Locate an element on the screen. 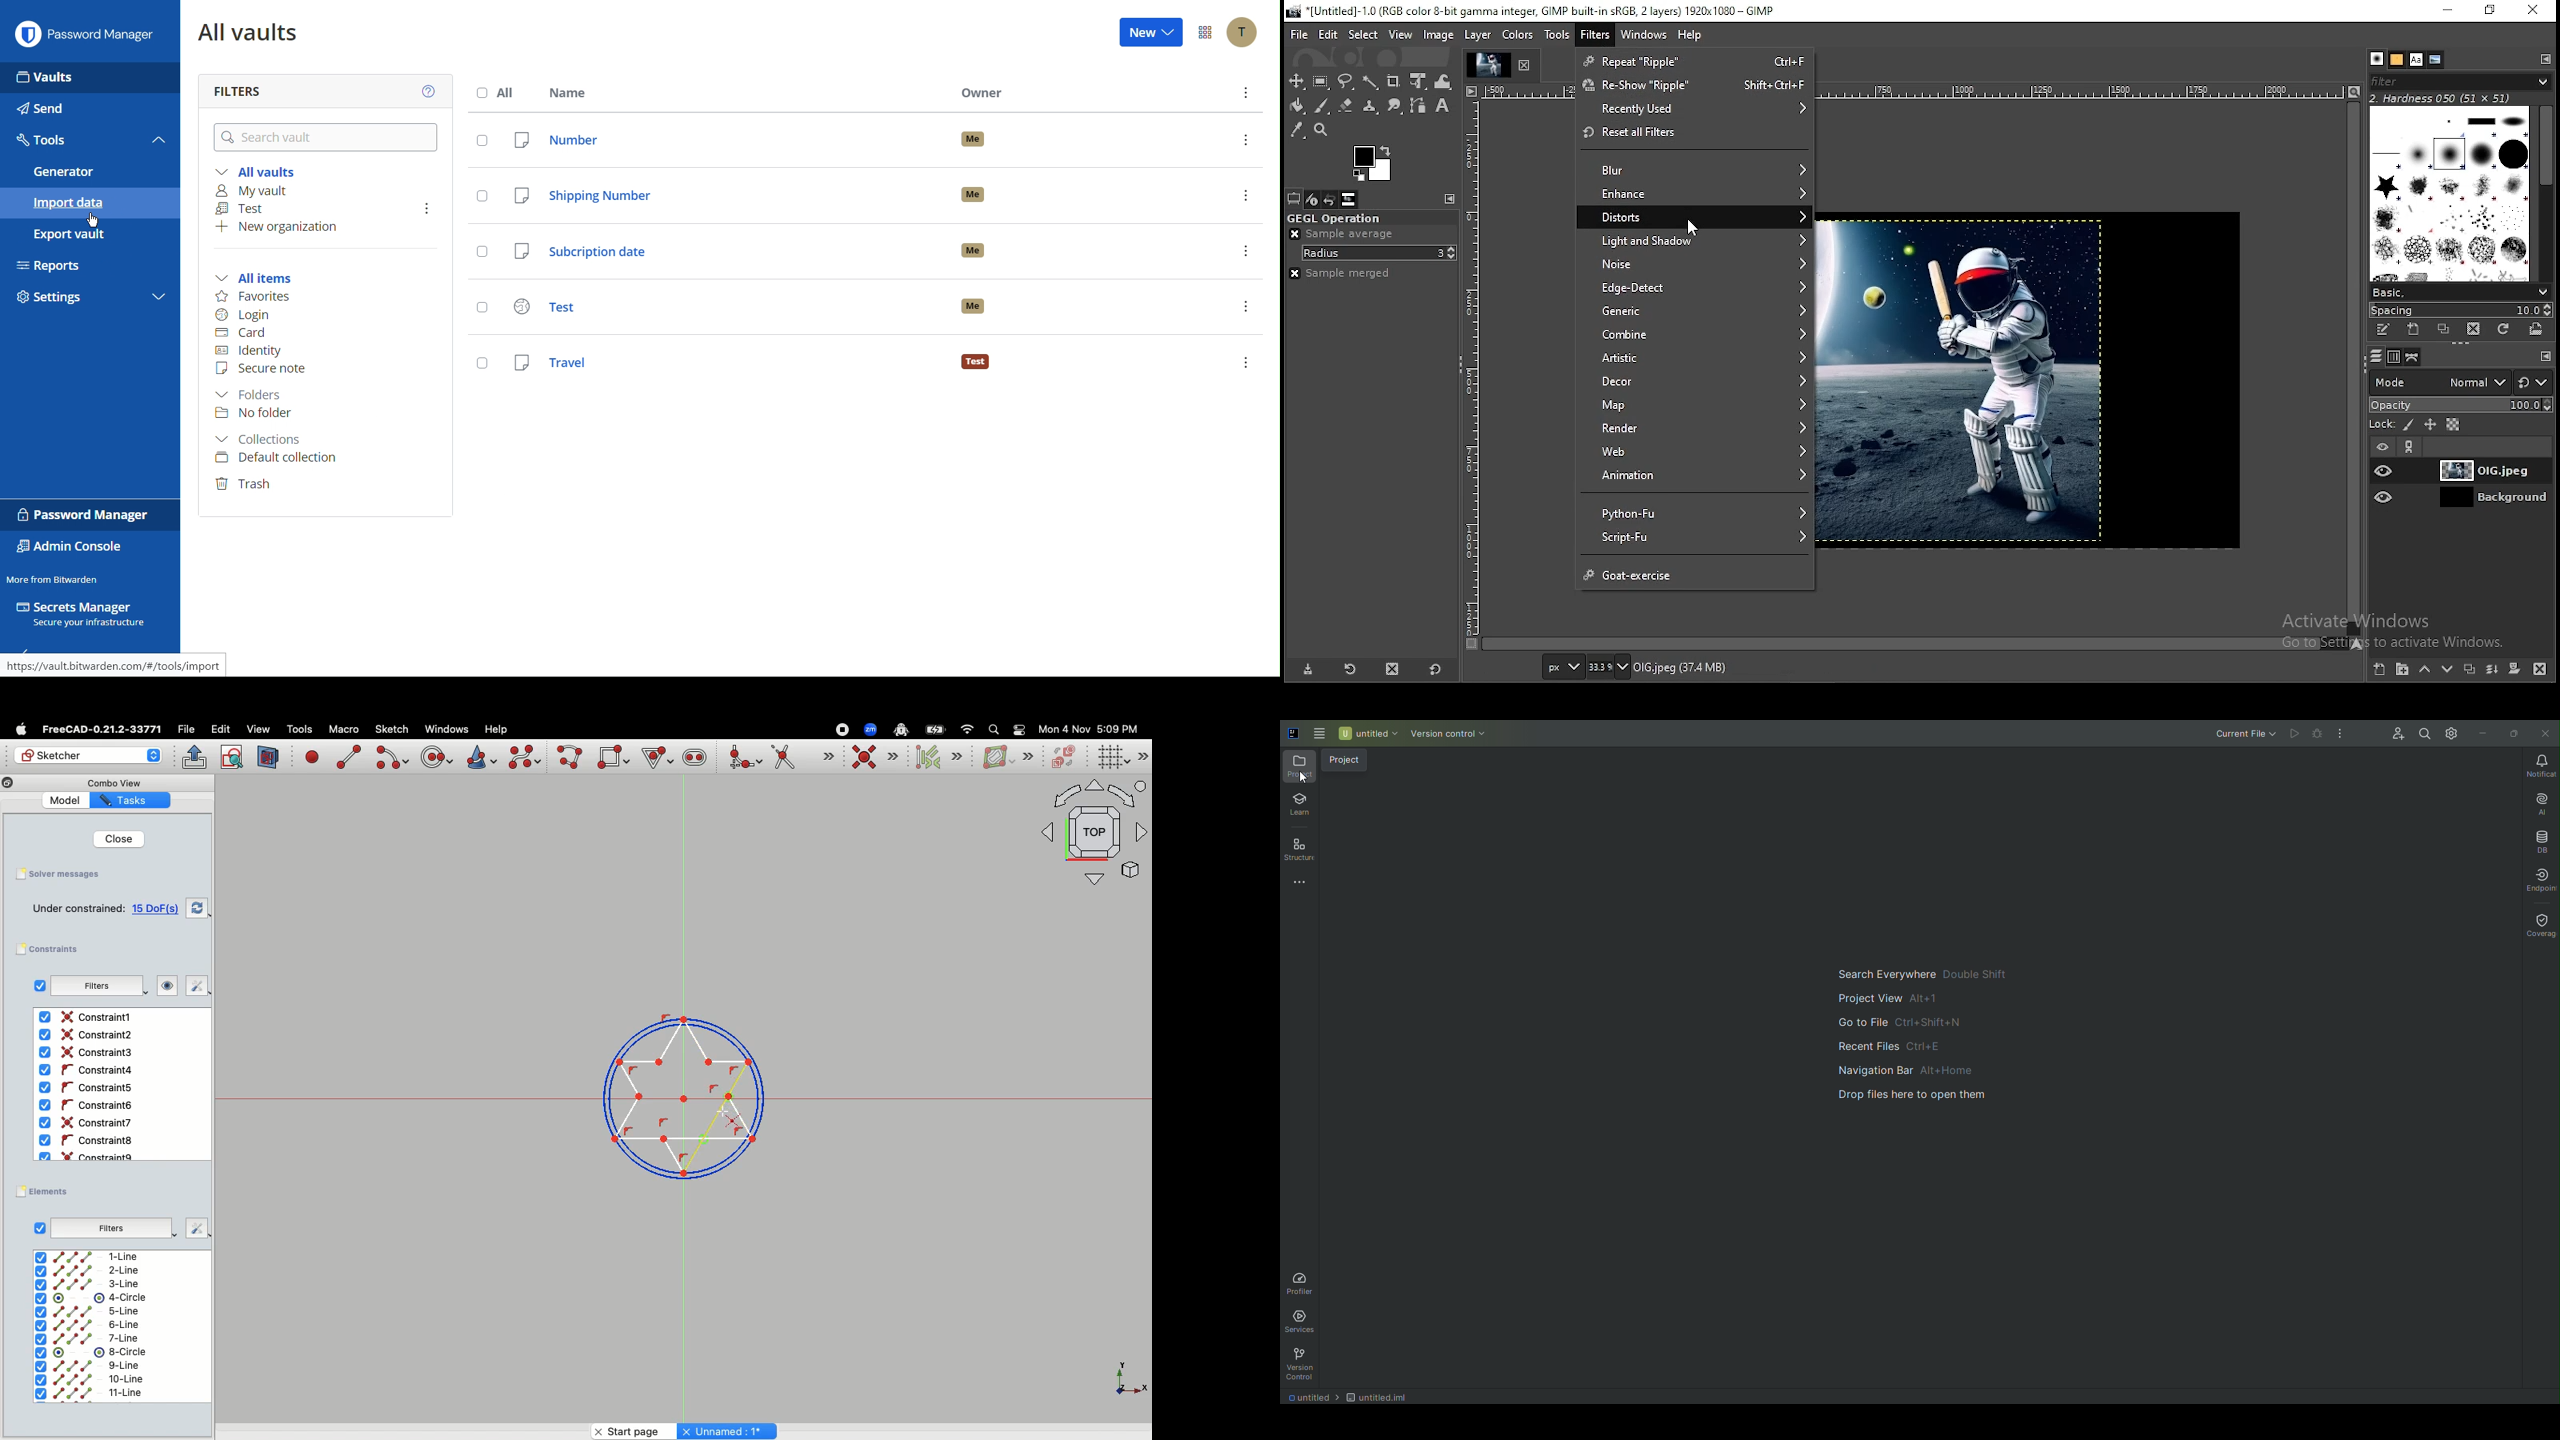  Constraint6 is located at coordinates (90, 1122).